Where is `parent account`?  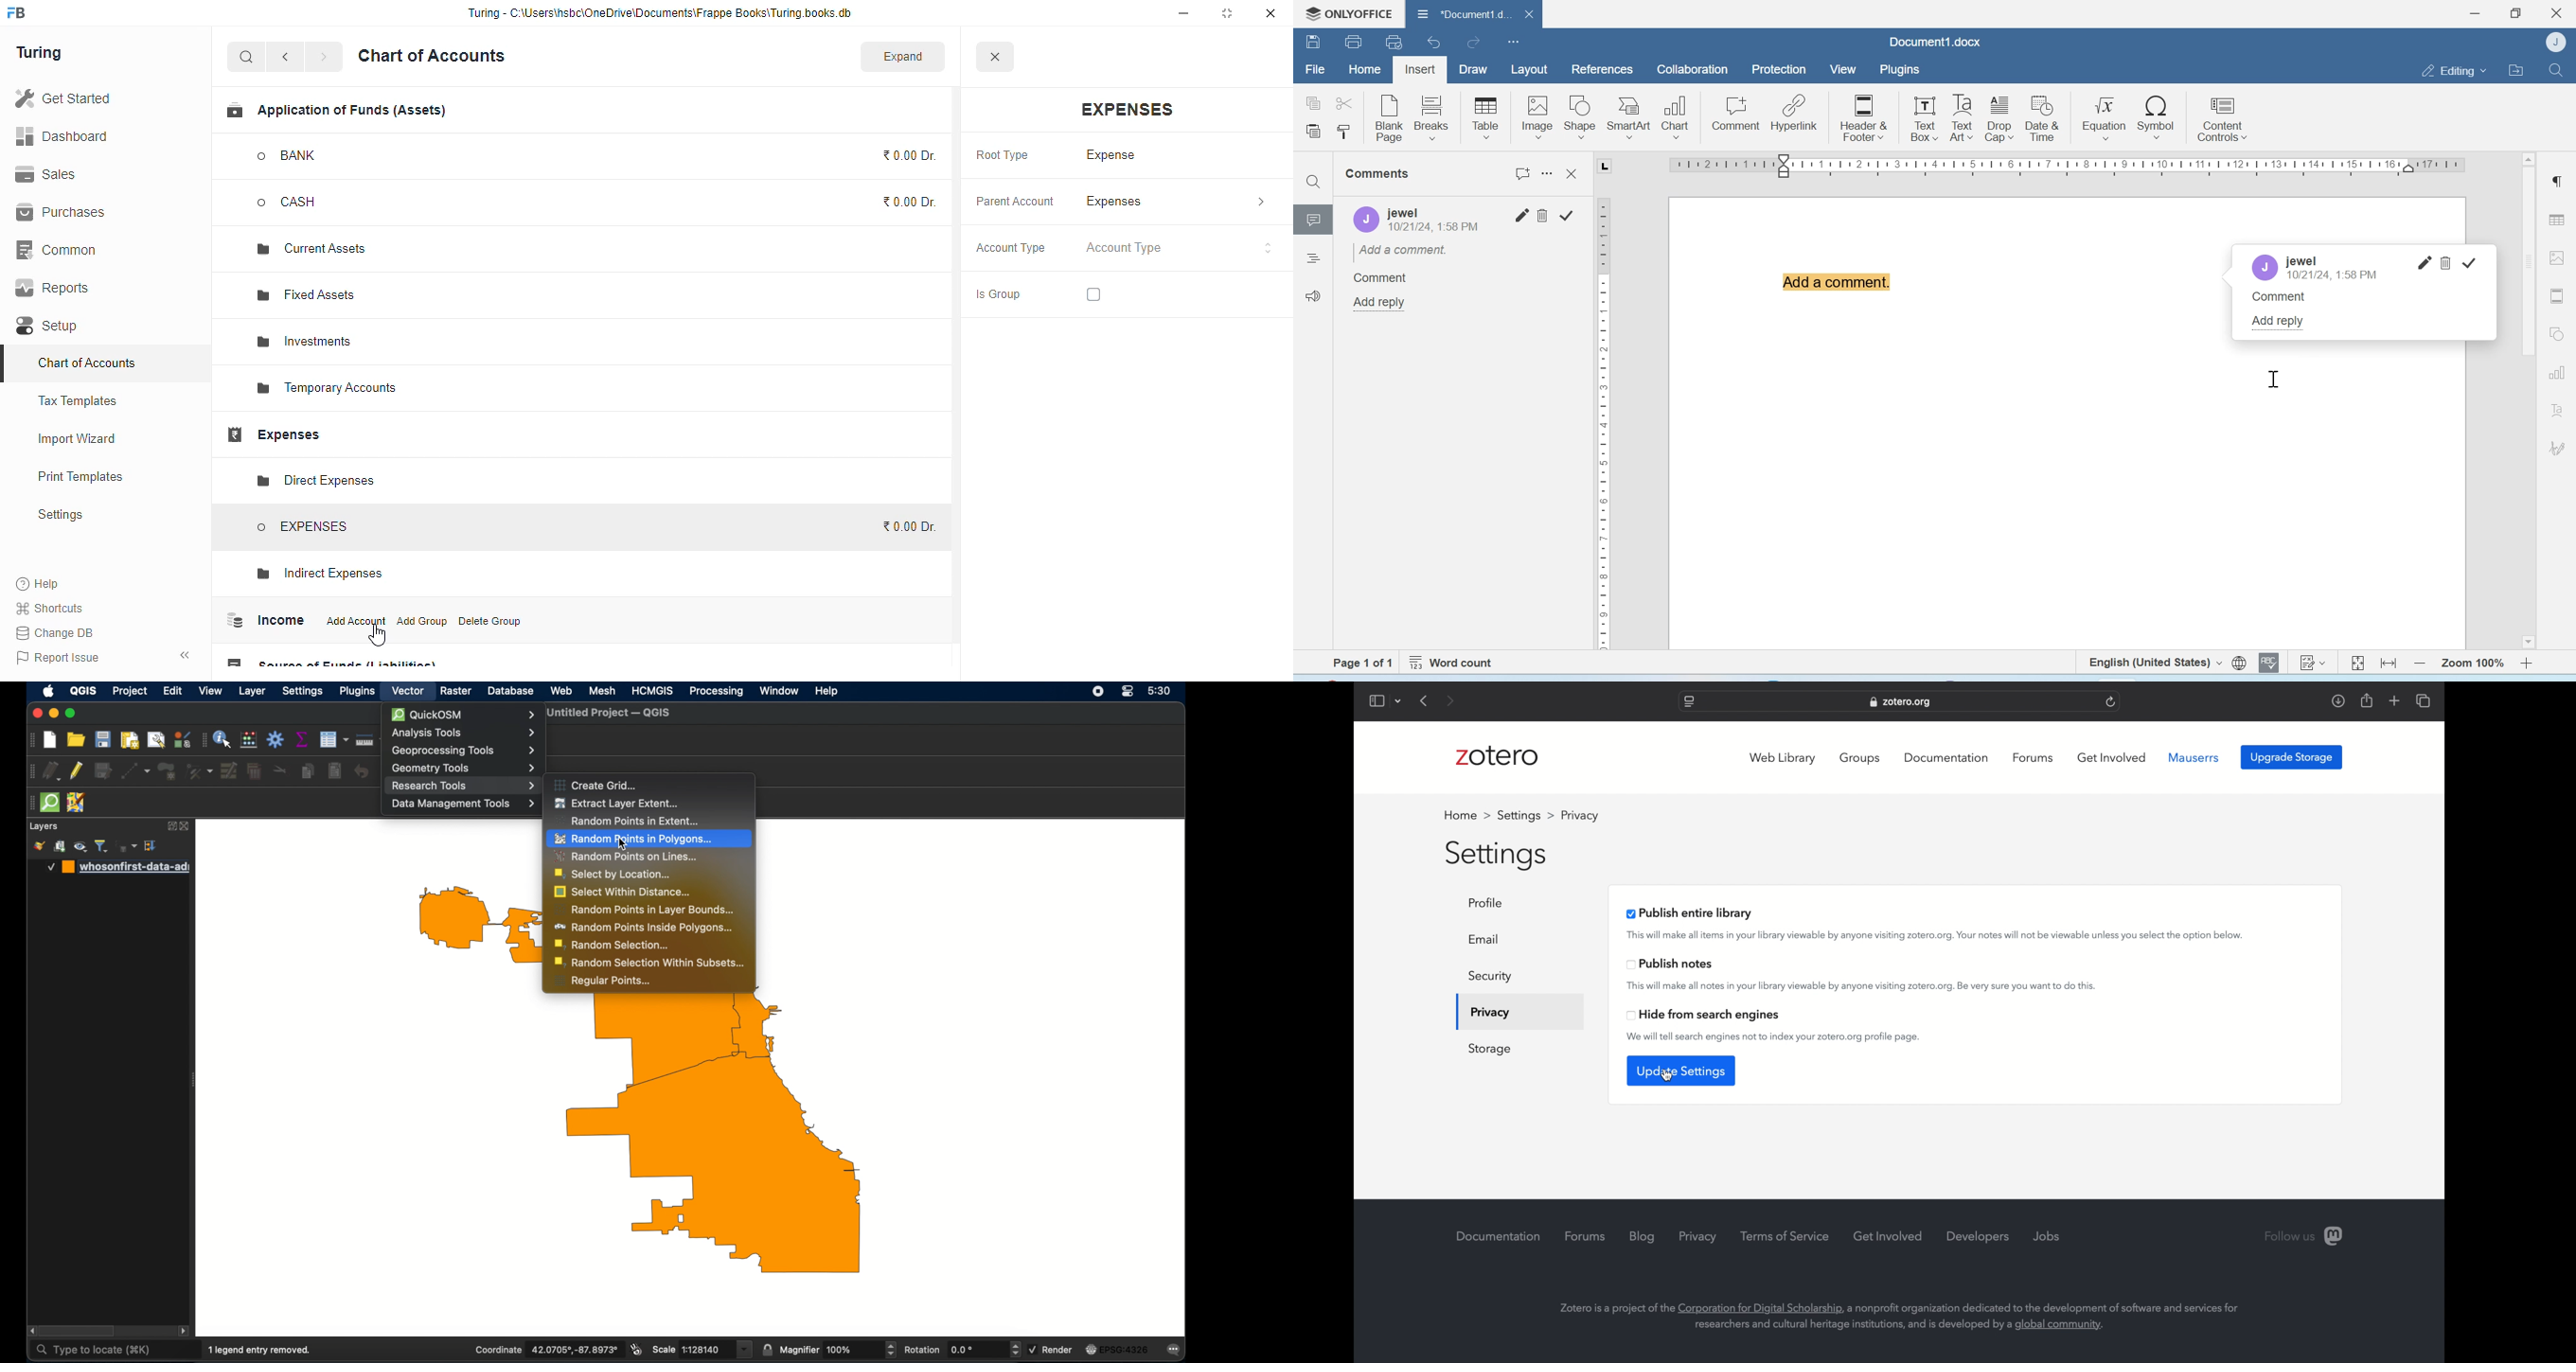
parent account is located at coordinates (1016, 203).